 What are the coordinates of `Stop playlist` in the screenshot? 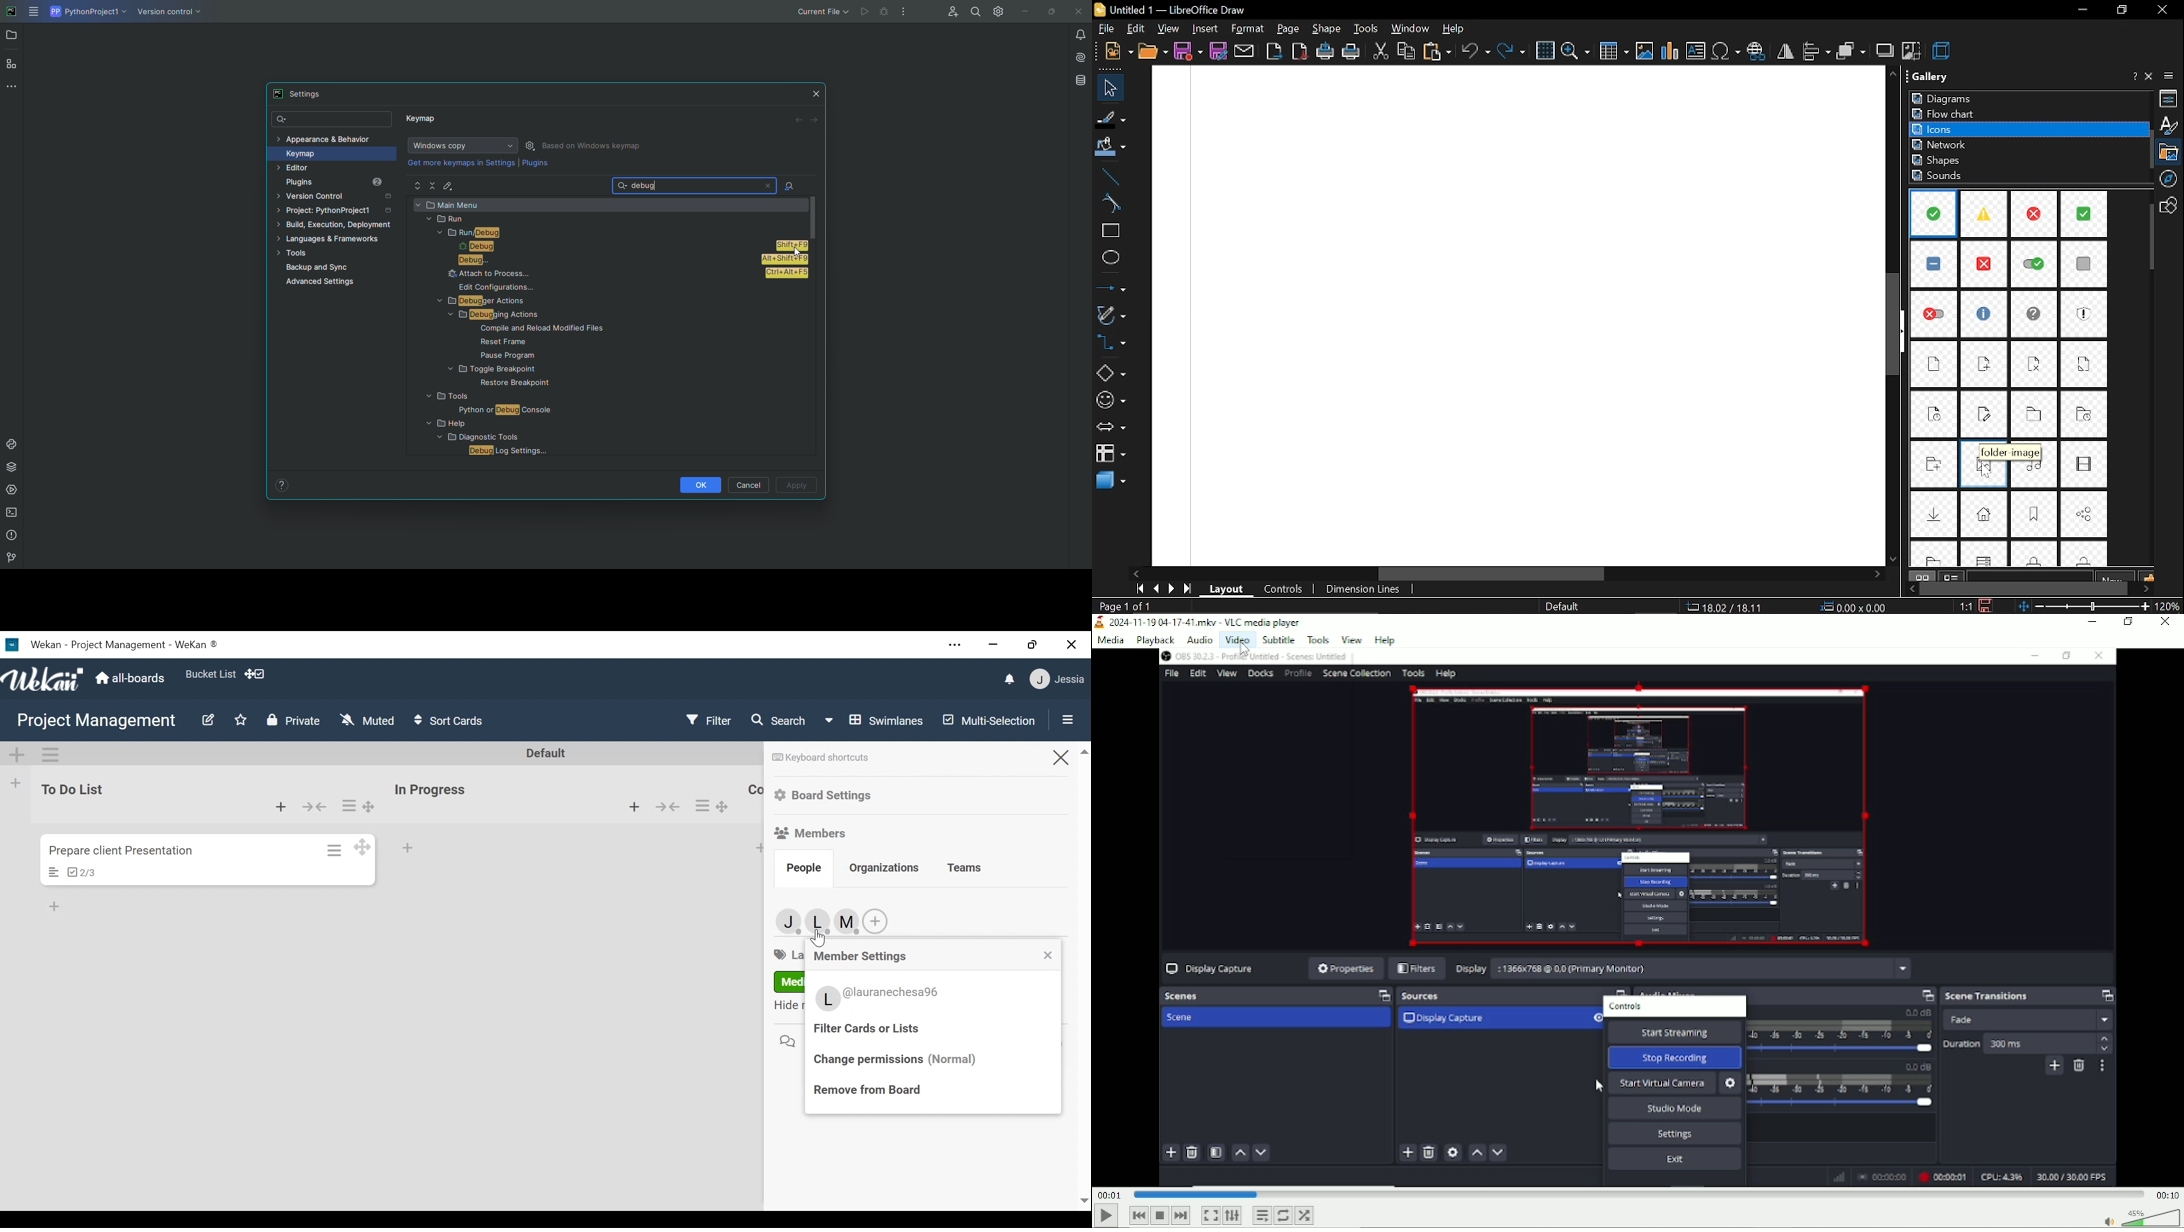 It's located at (1162, 1216).